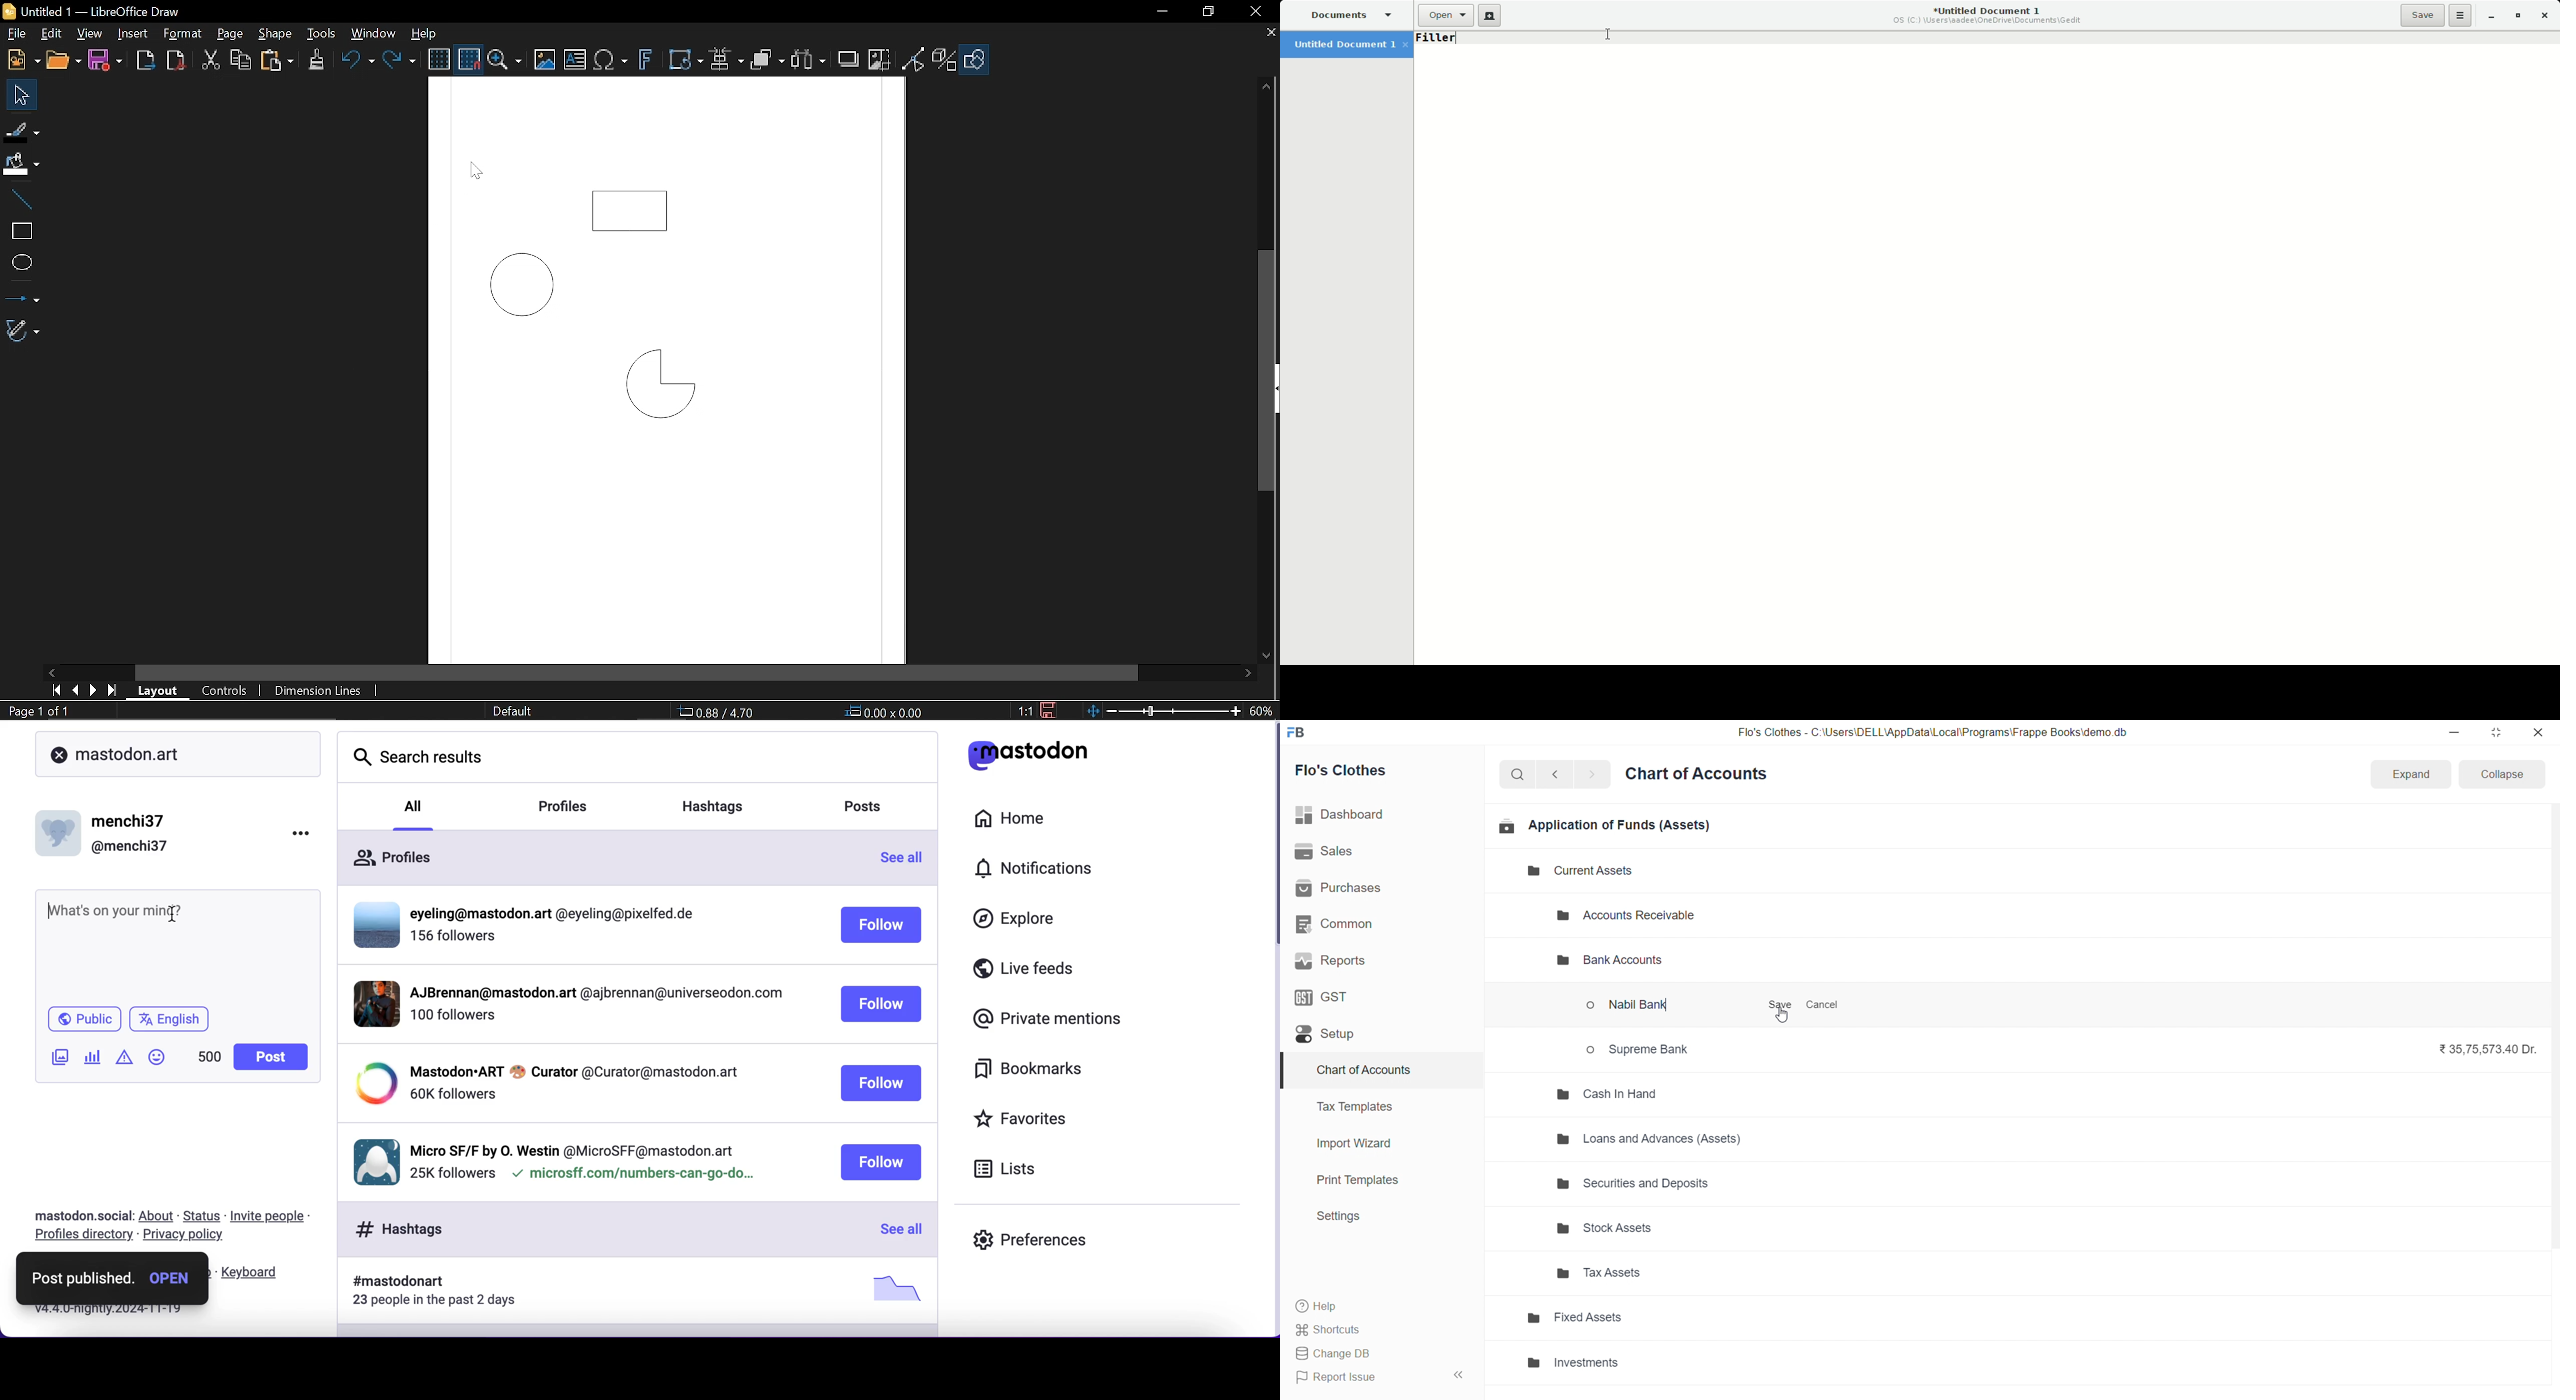 The image size is (2576, 1400). What do you see at coordinates (371, 34) in the screenshot?
I see `Window` at bounding box center [371, 34].